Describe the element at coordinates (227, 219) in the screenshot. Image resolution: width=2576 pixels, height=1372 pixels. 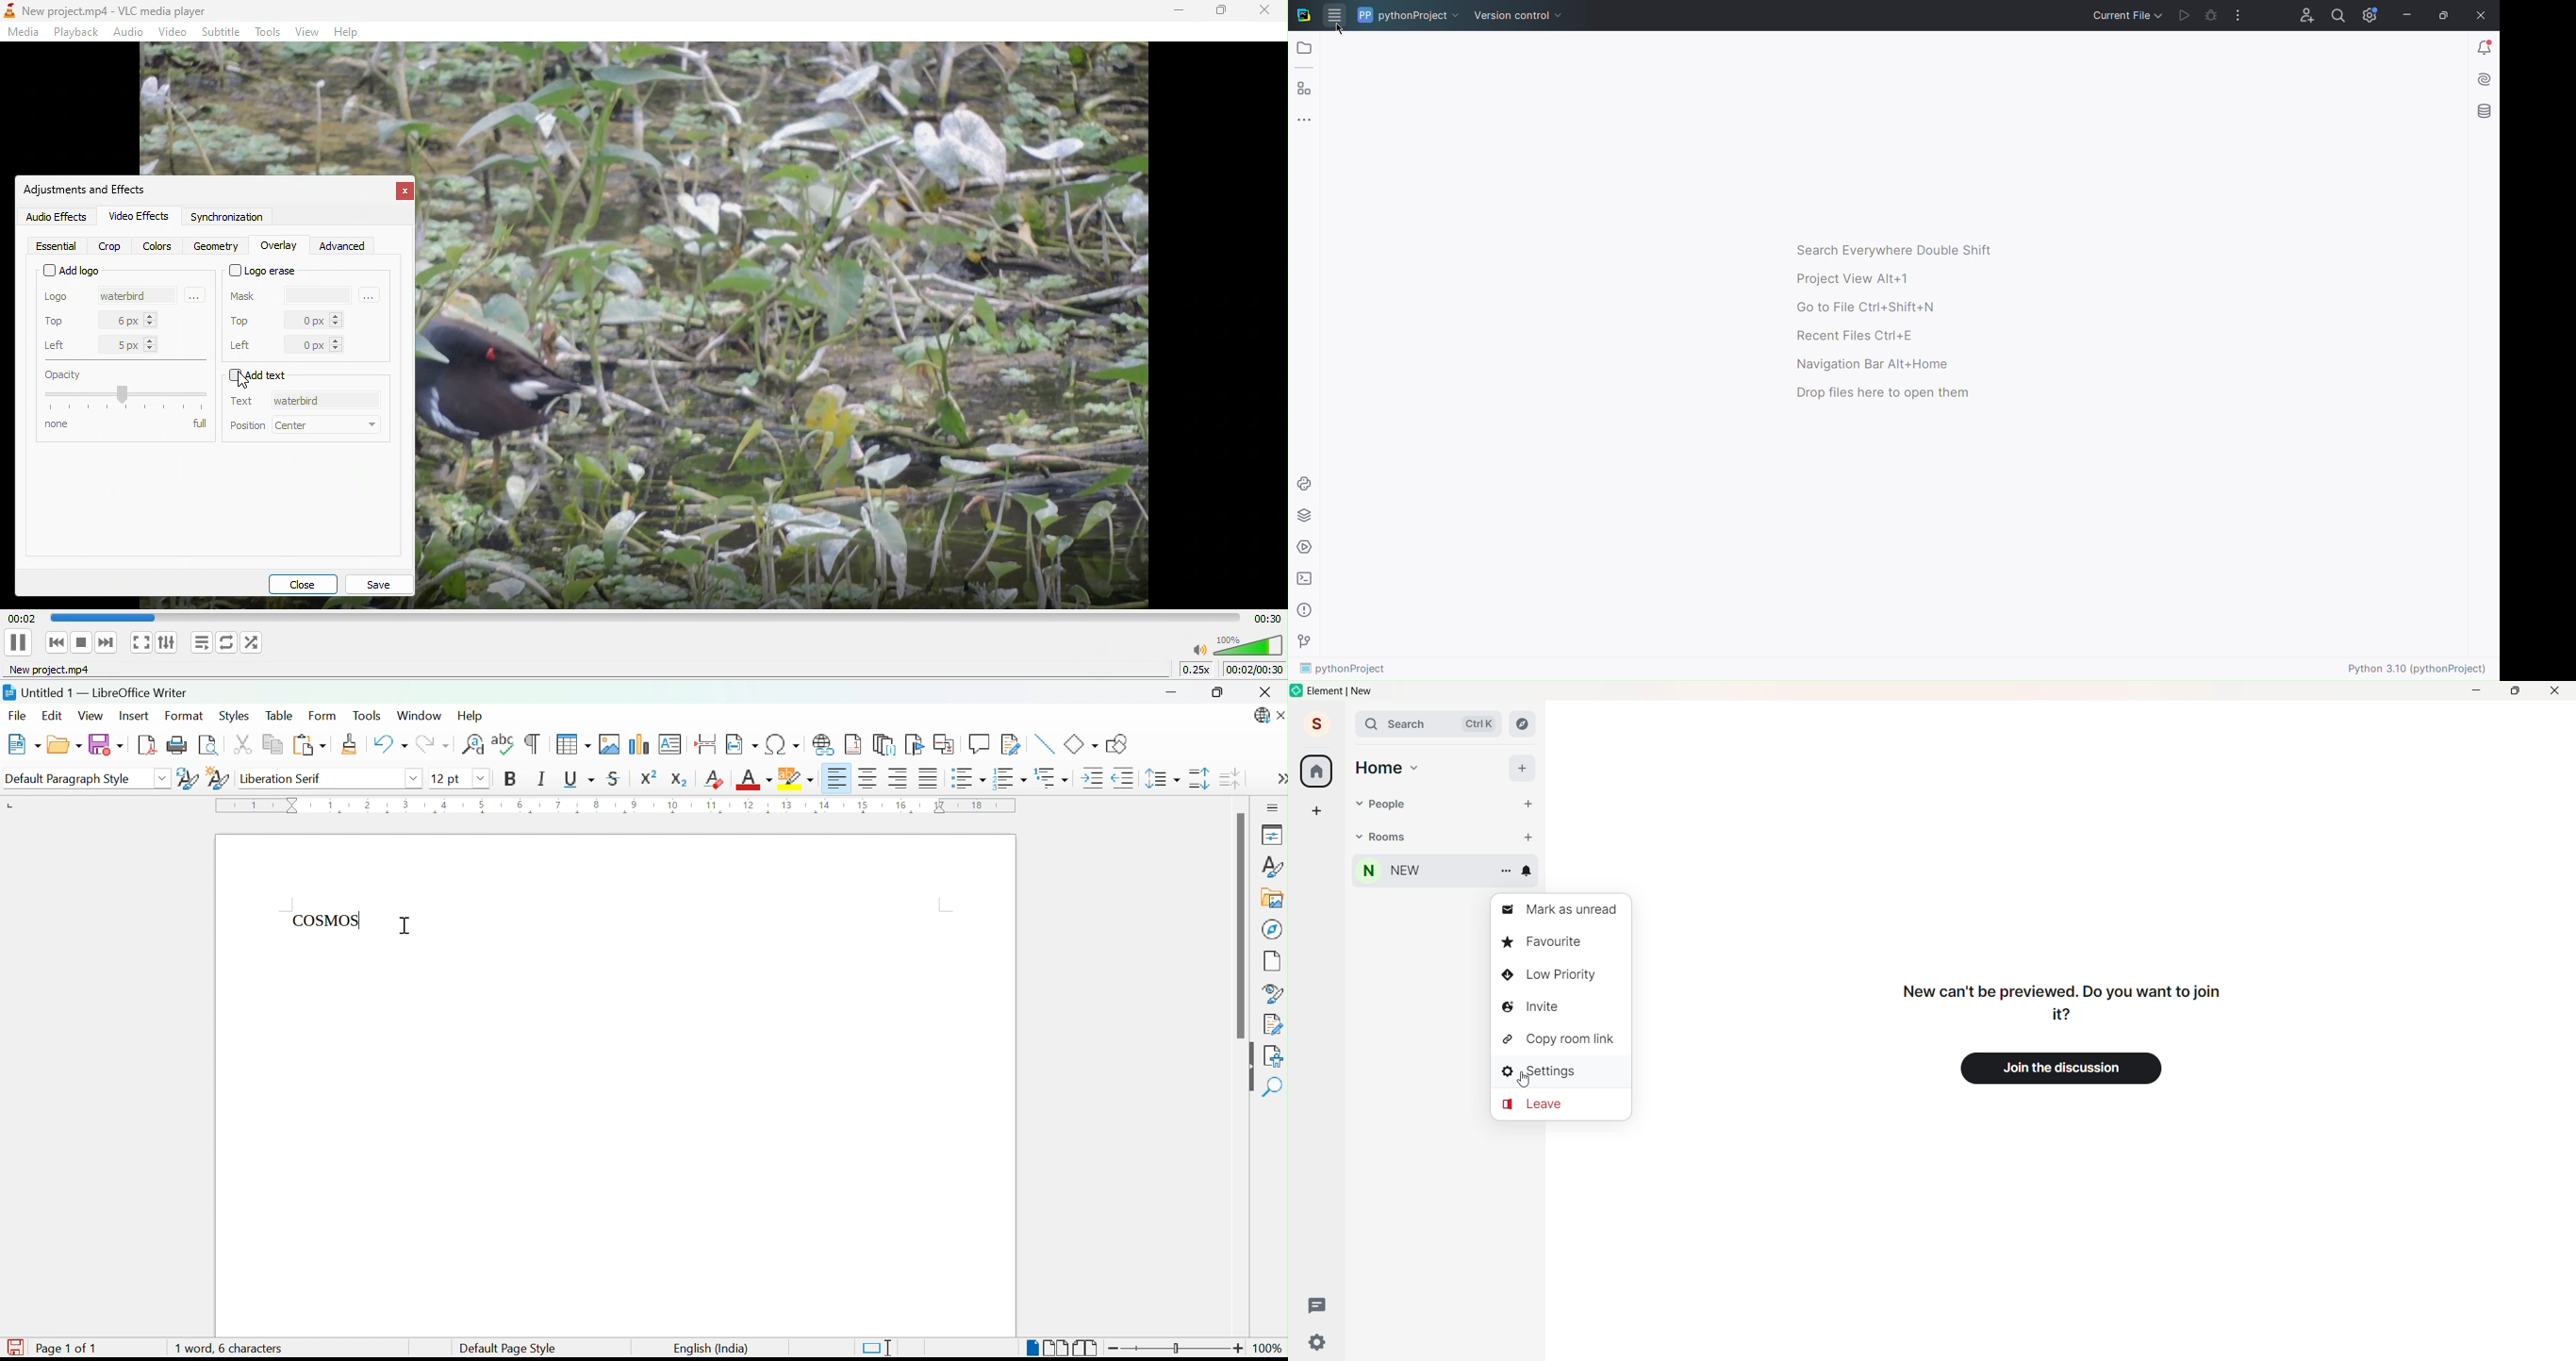
I see `synchronization` at that location.